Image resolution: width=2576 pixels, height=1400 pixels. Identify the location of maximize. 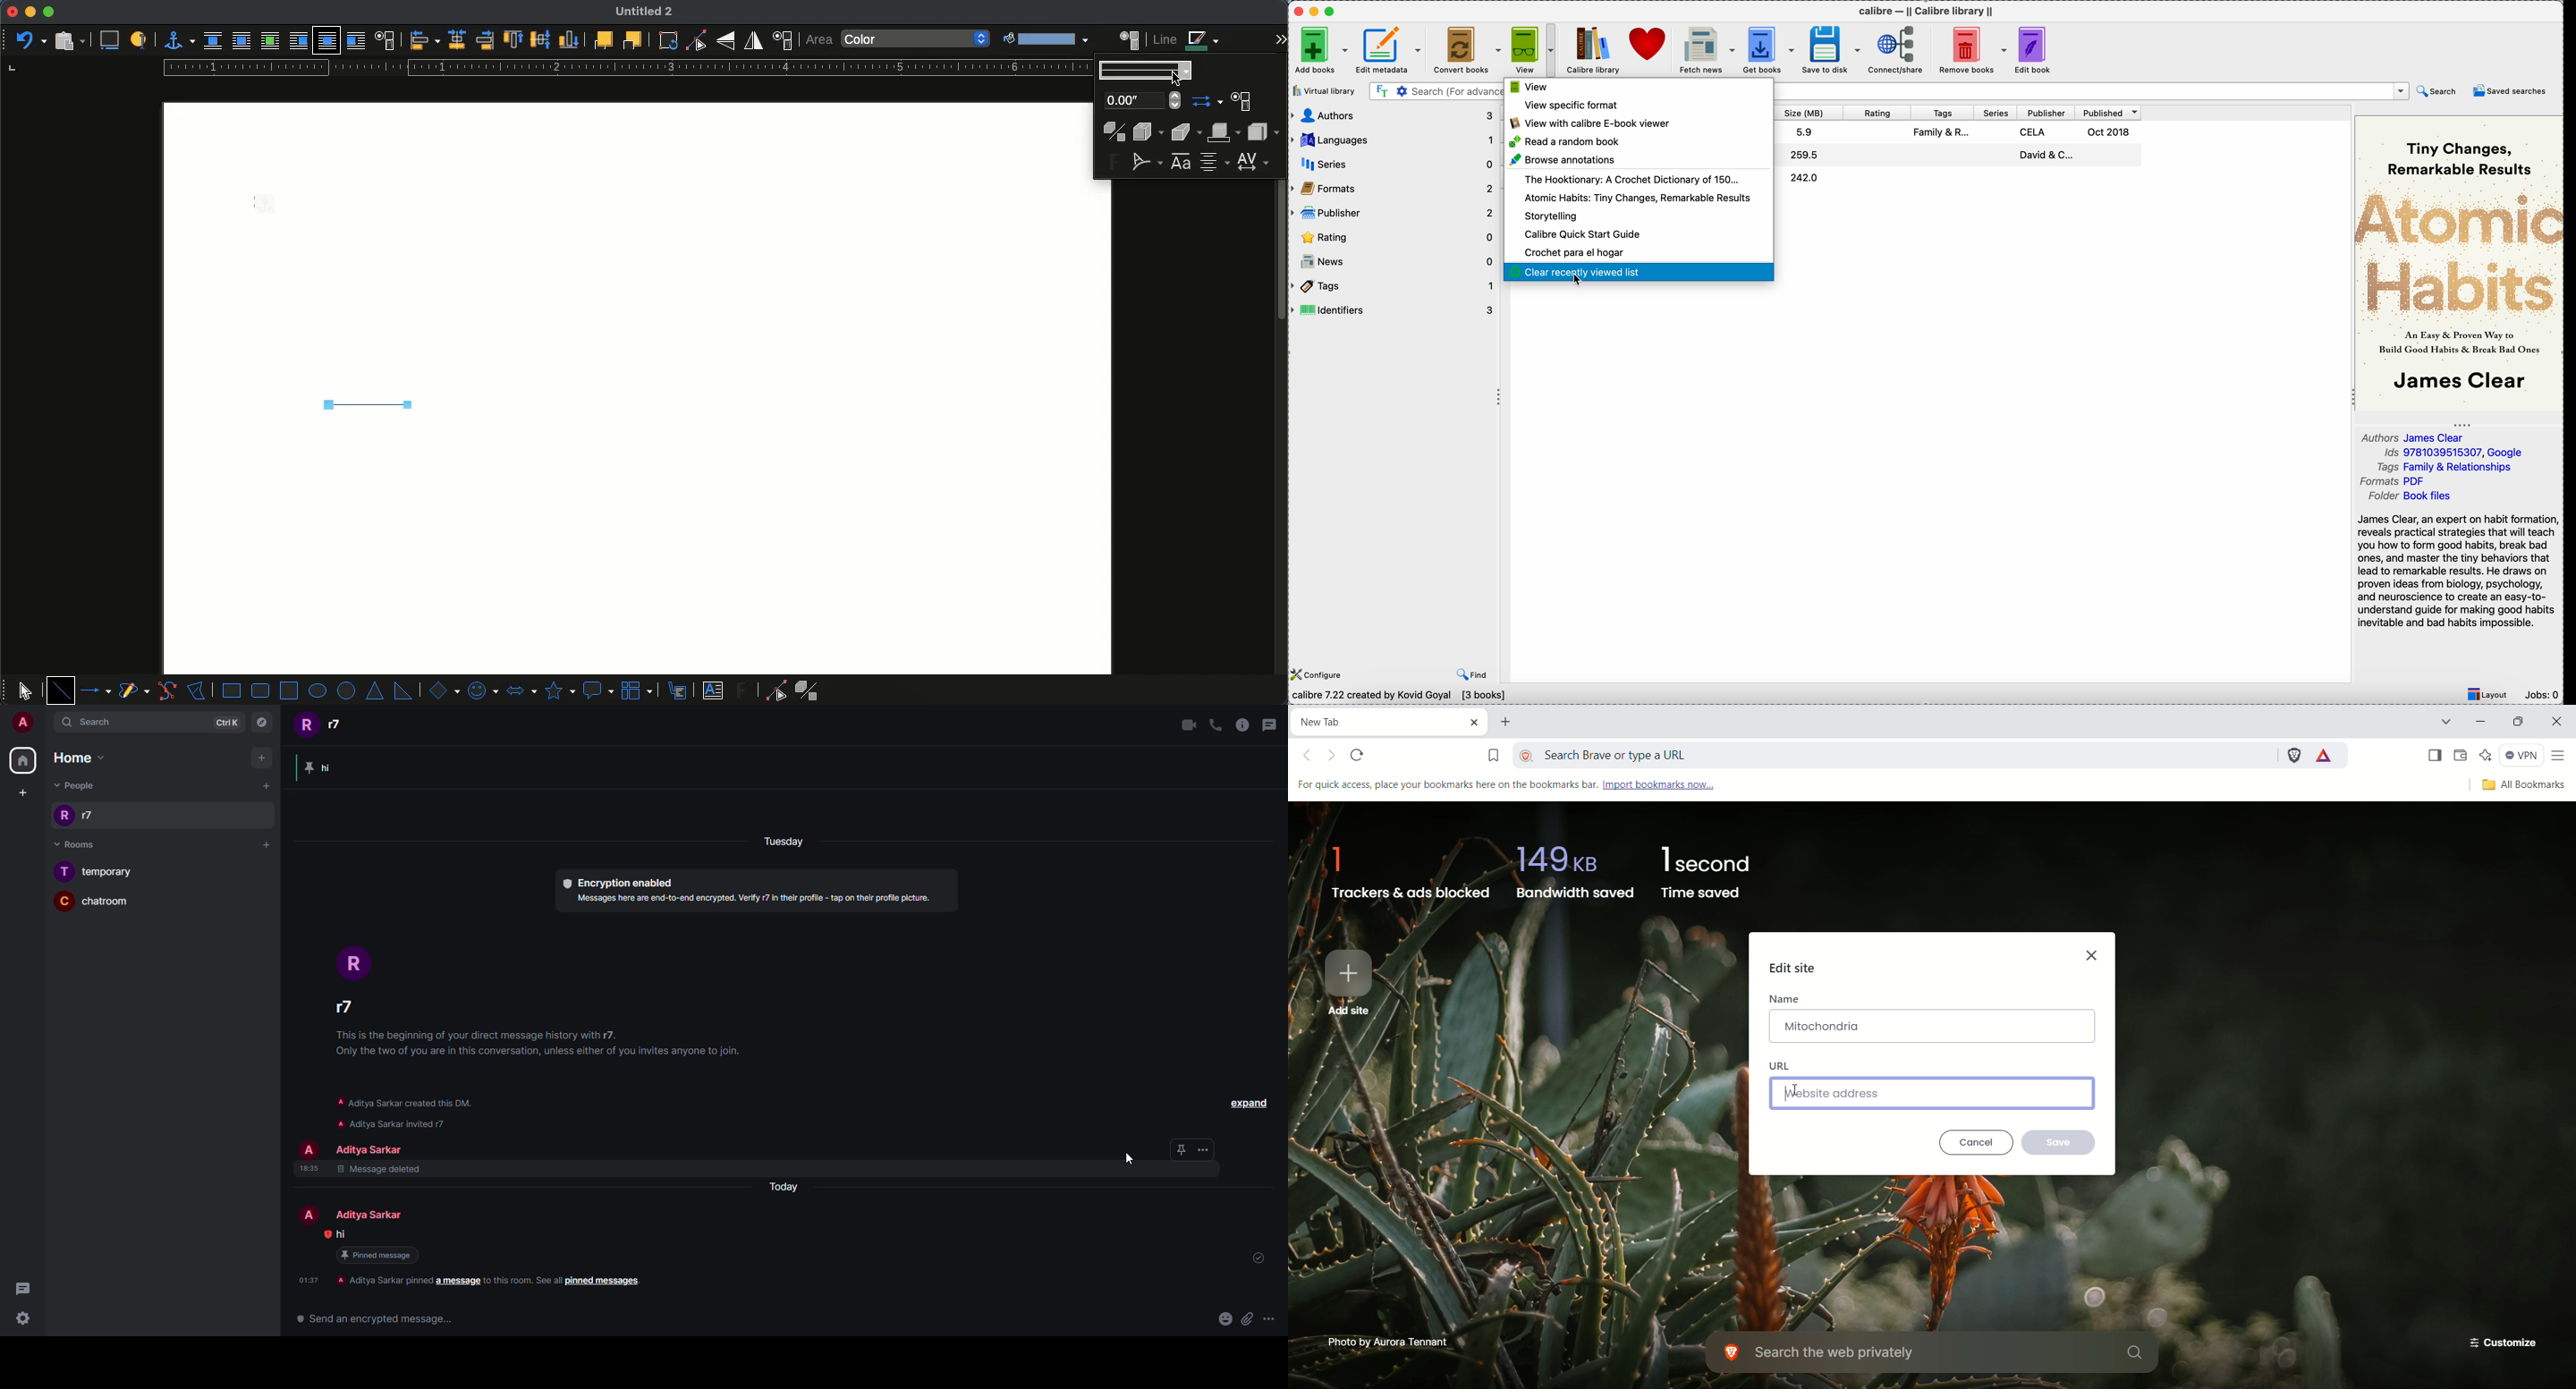
(48, 13).